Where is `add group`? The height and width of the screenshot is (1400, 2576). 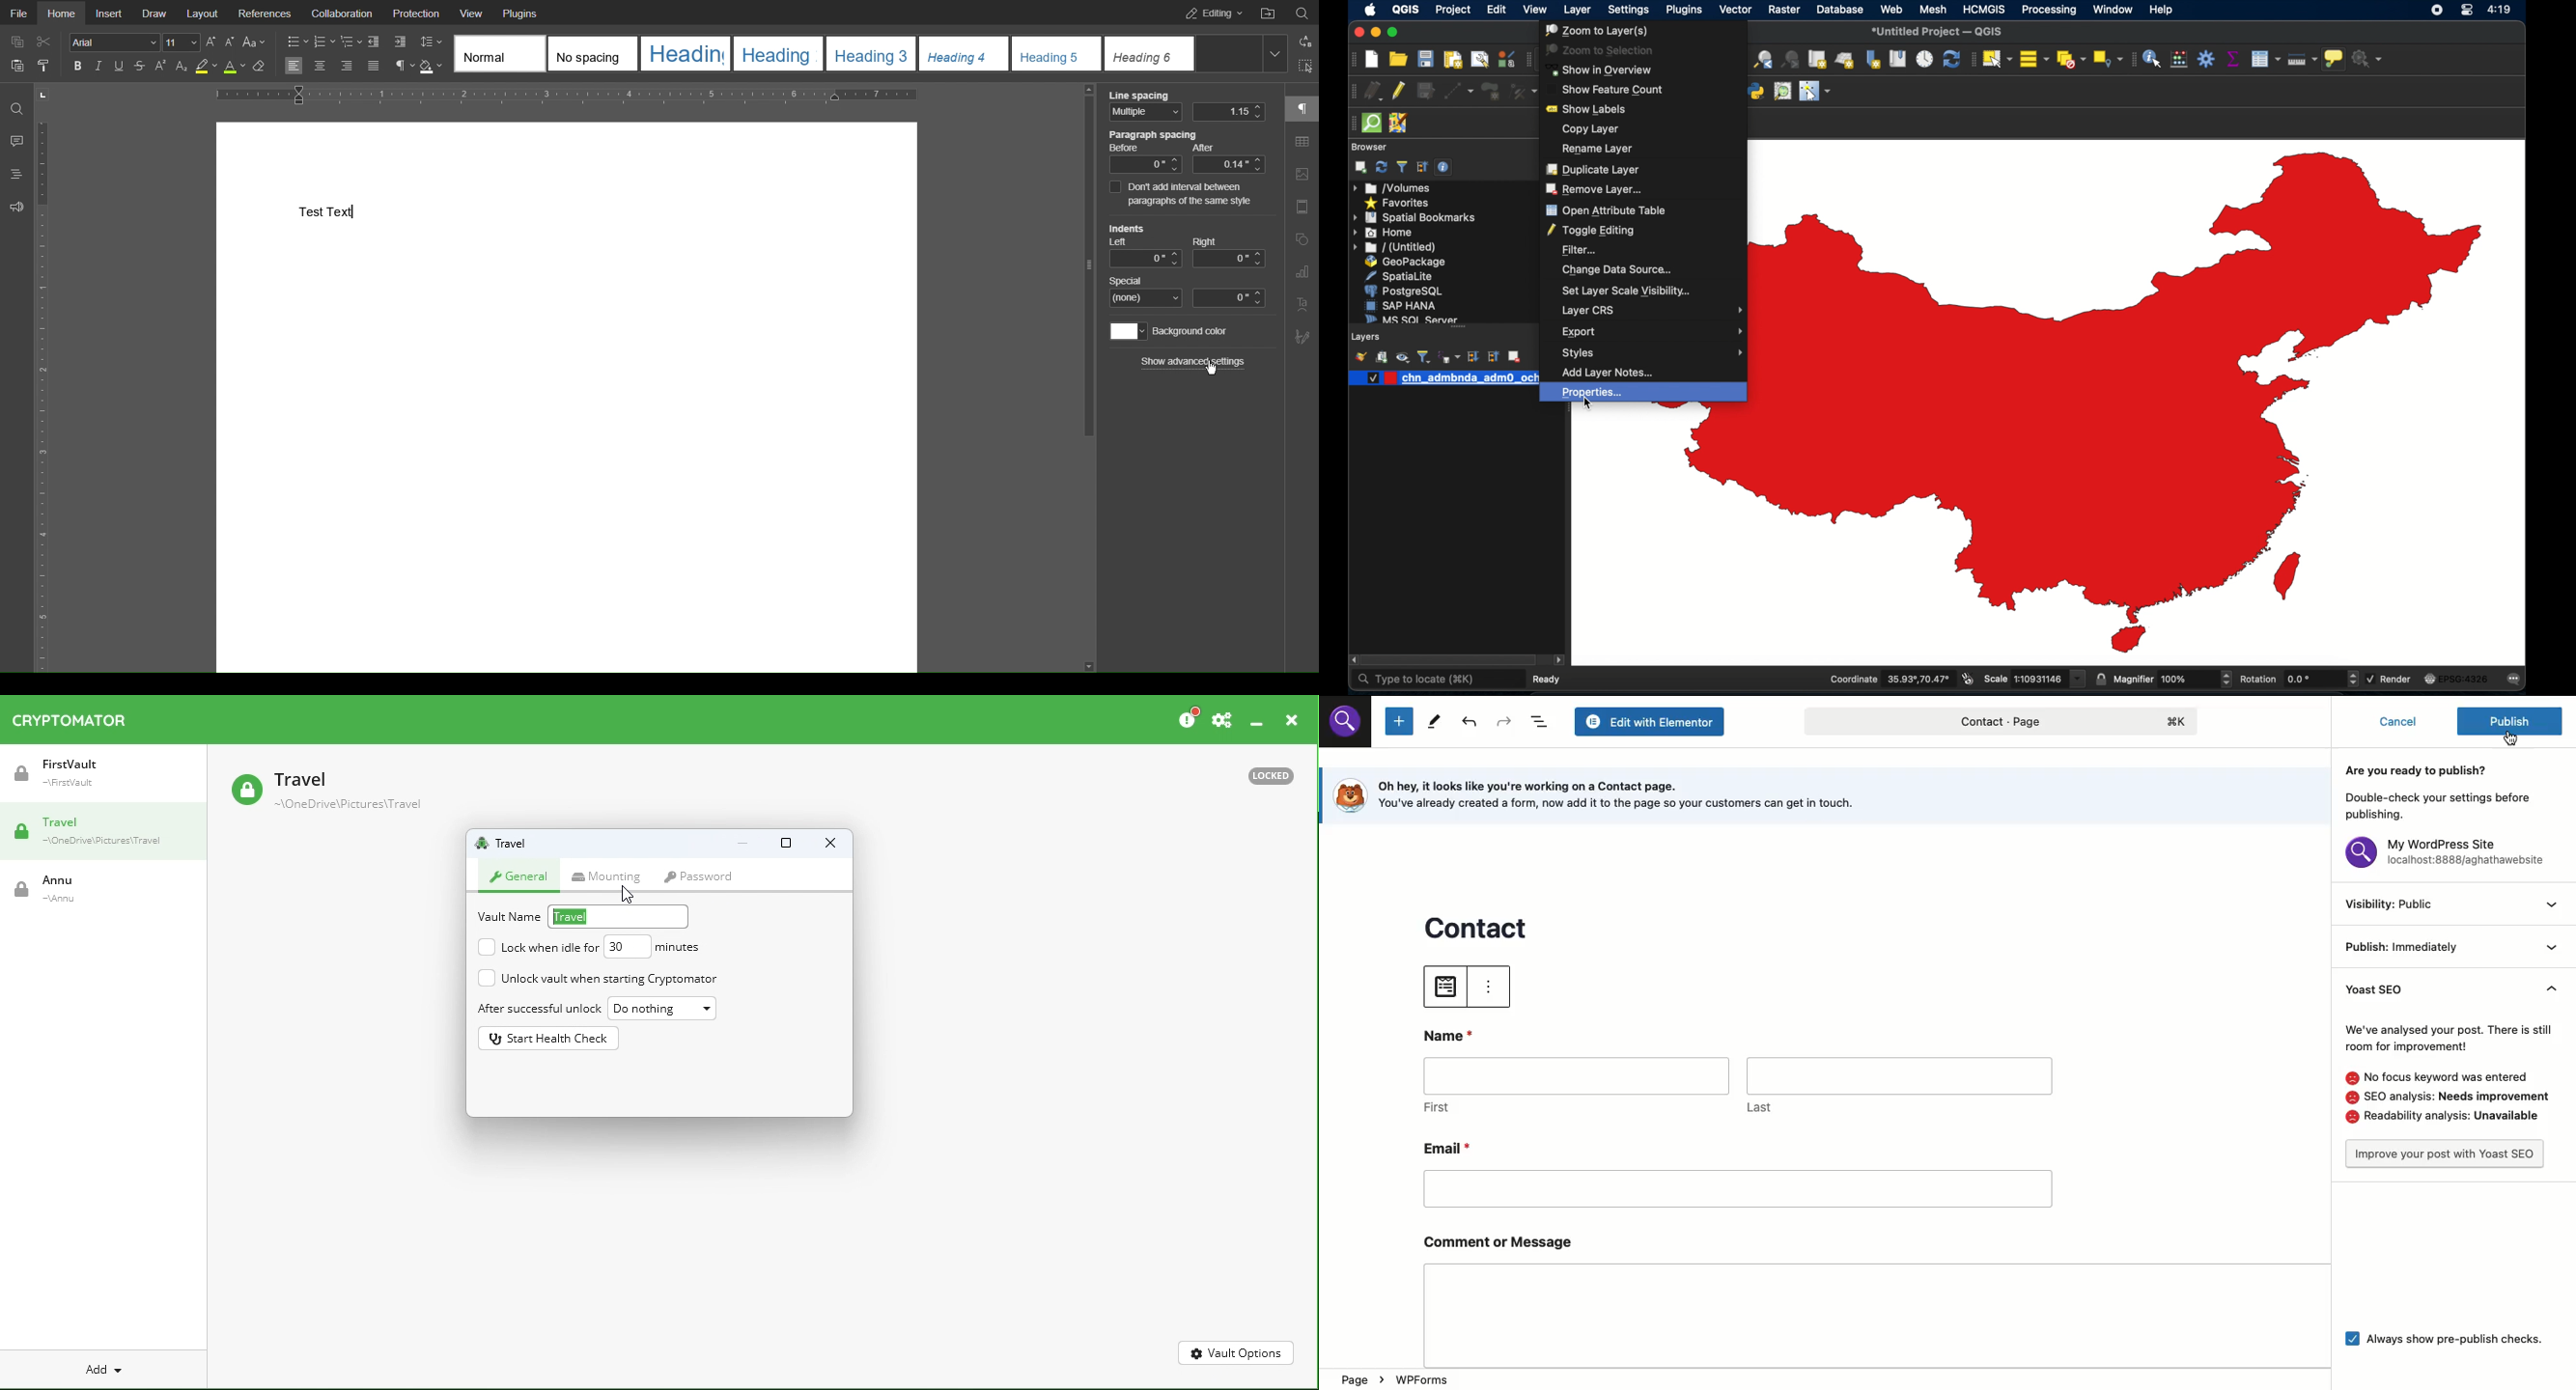
add group is located at coordinates (1381, 358).